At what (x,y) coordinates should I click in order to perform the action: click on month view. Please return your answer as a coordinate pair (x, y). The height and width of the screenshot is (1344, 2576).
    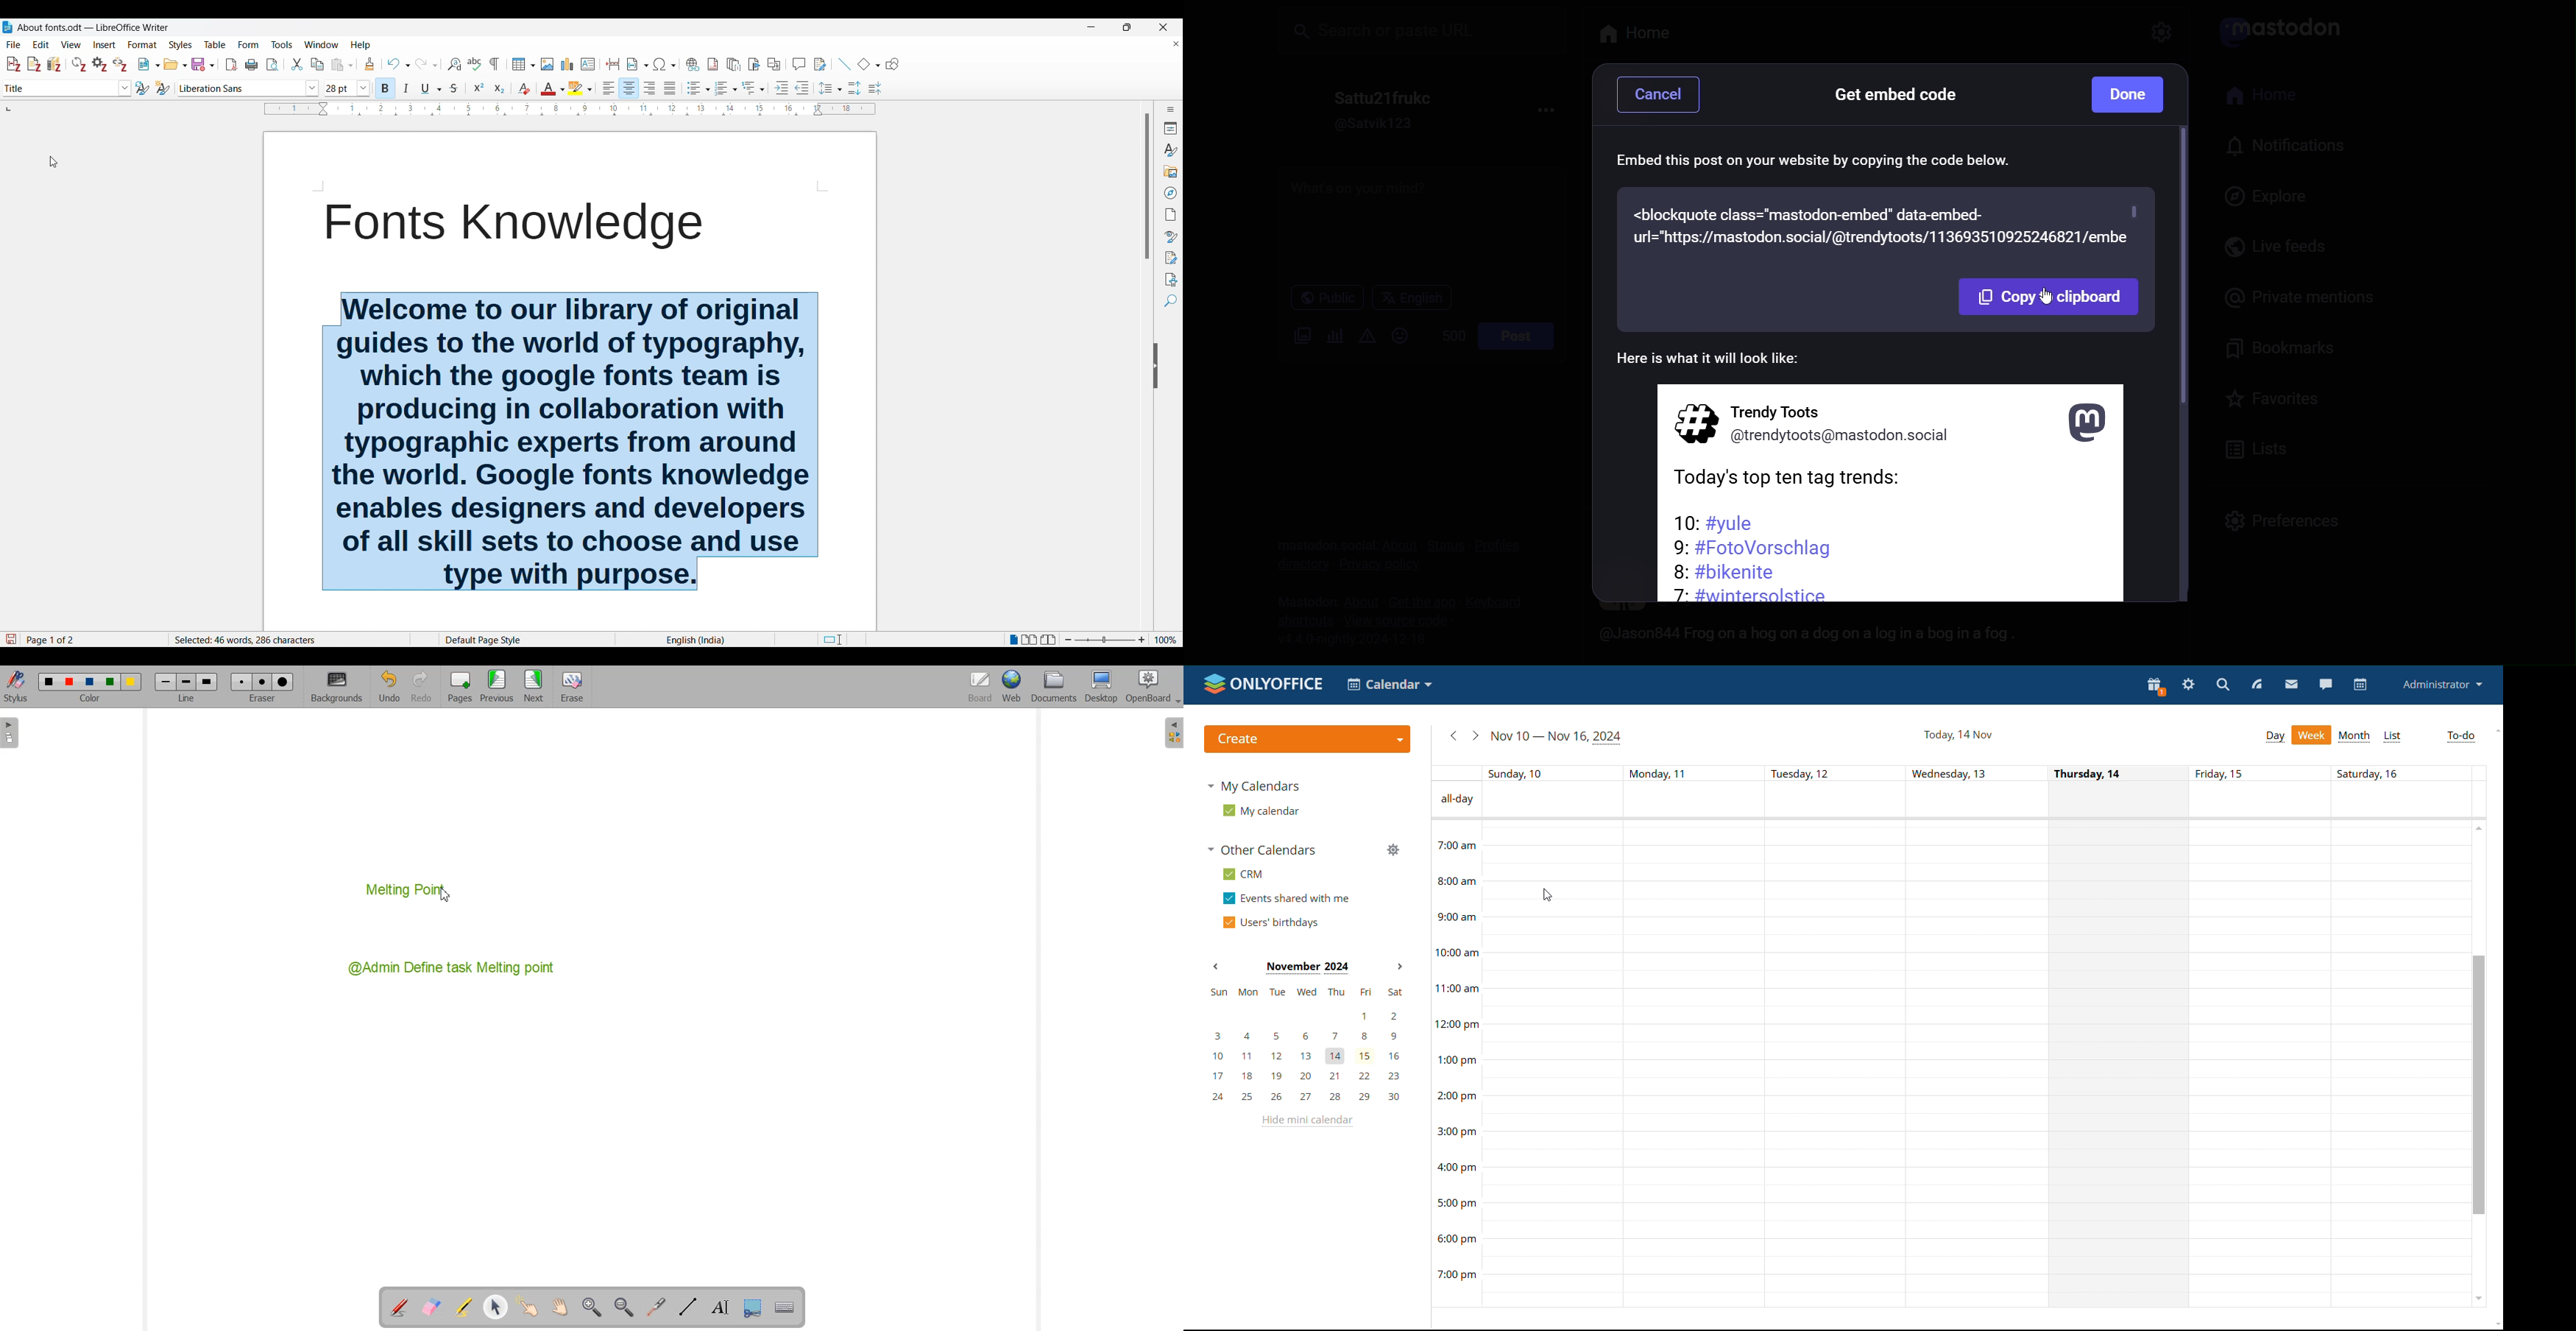
    Looking at the image, I should click on (2355, 737).